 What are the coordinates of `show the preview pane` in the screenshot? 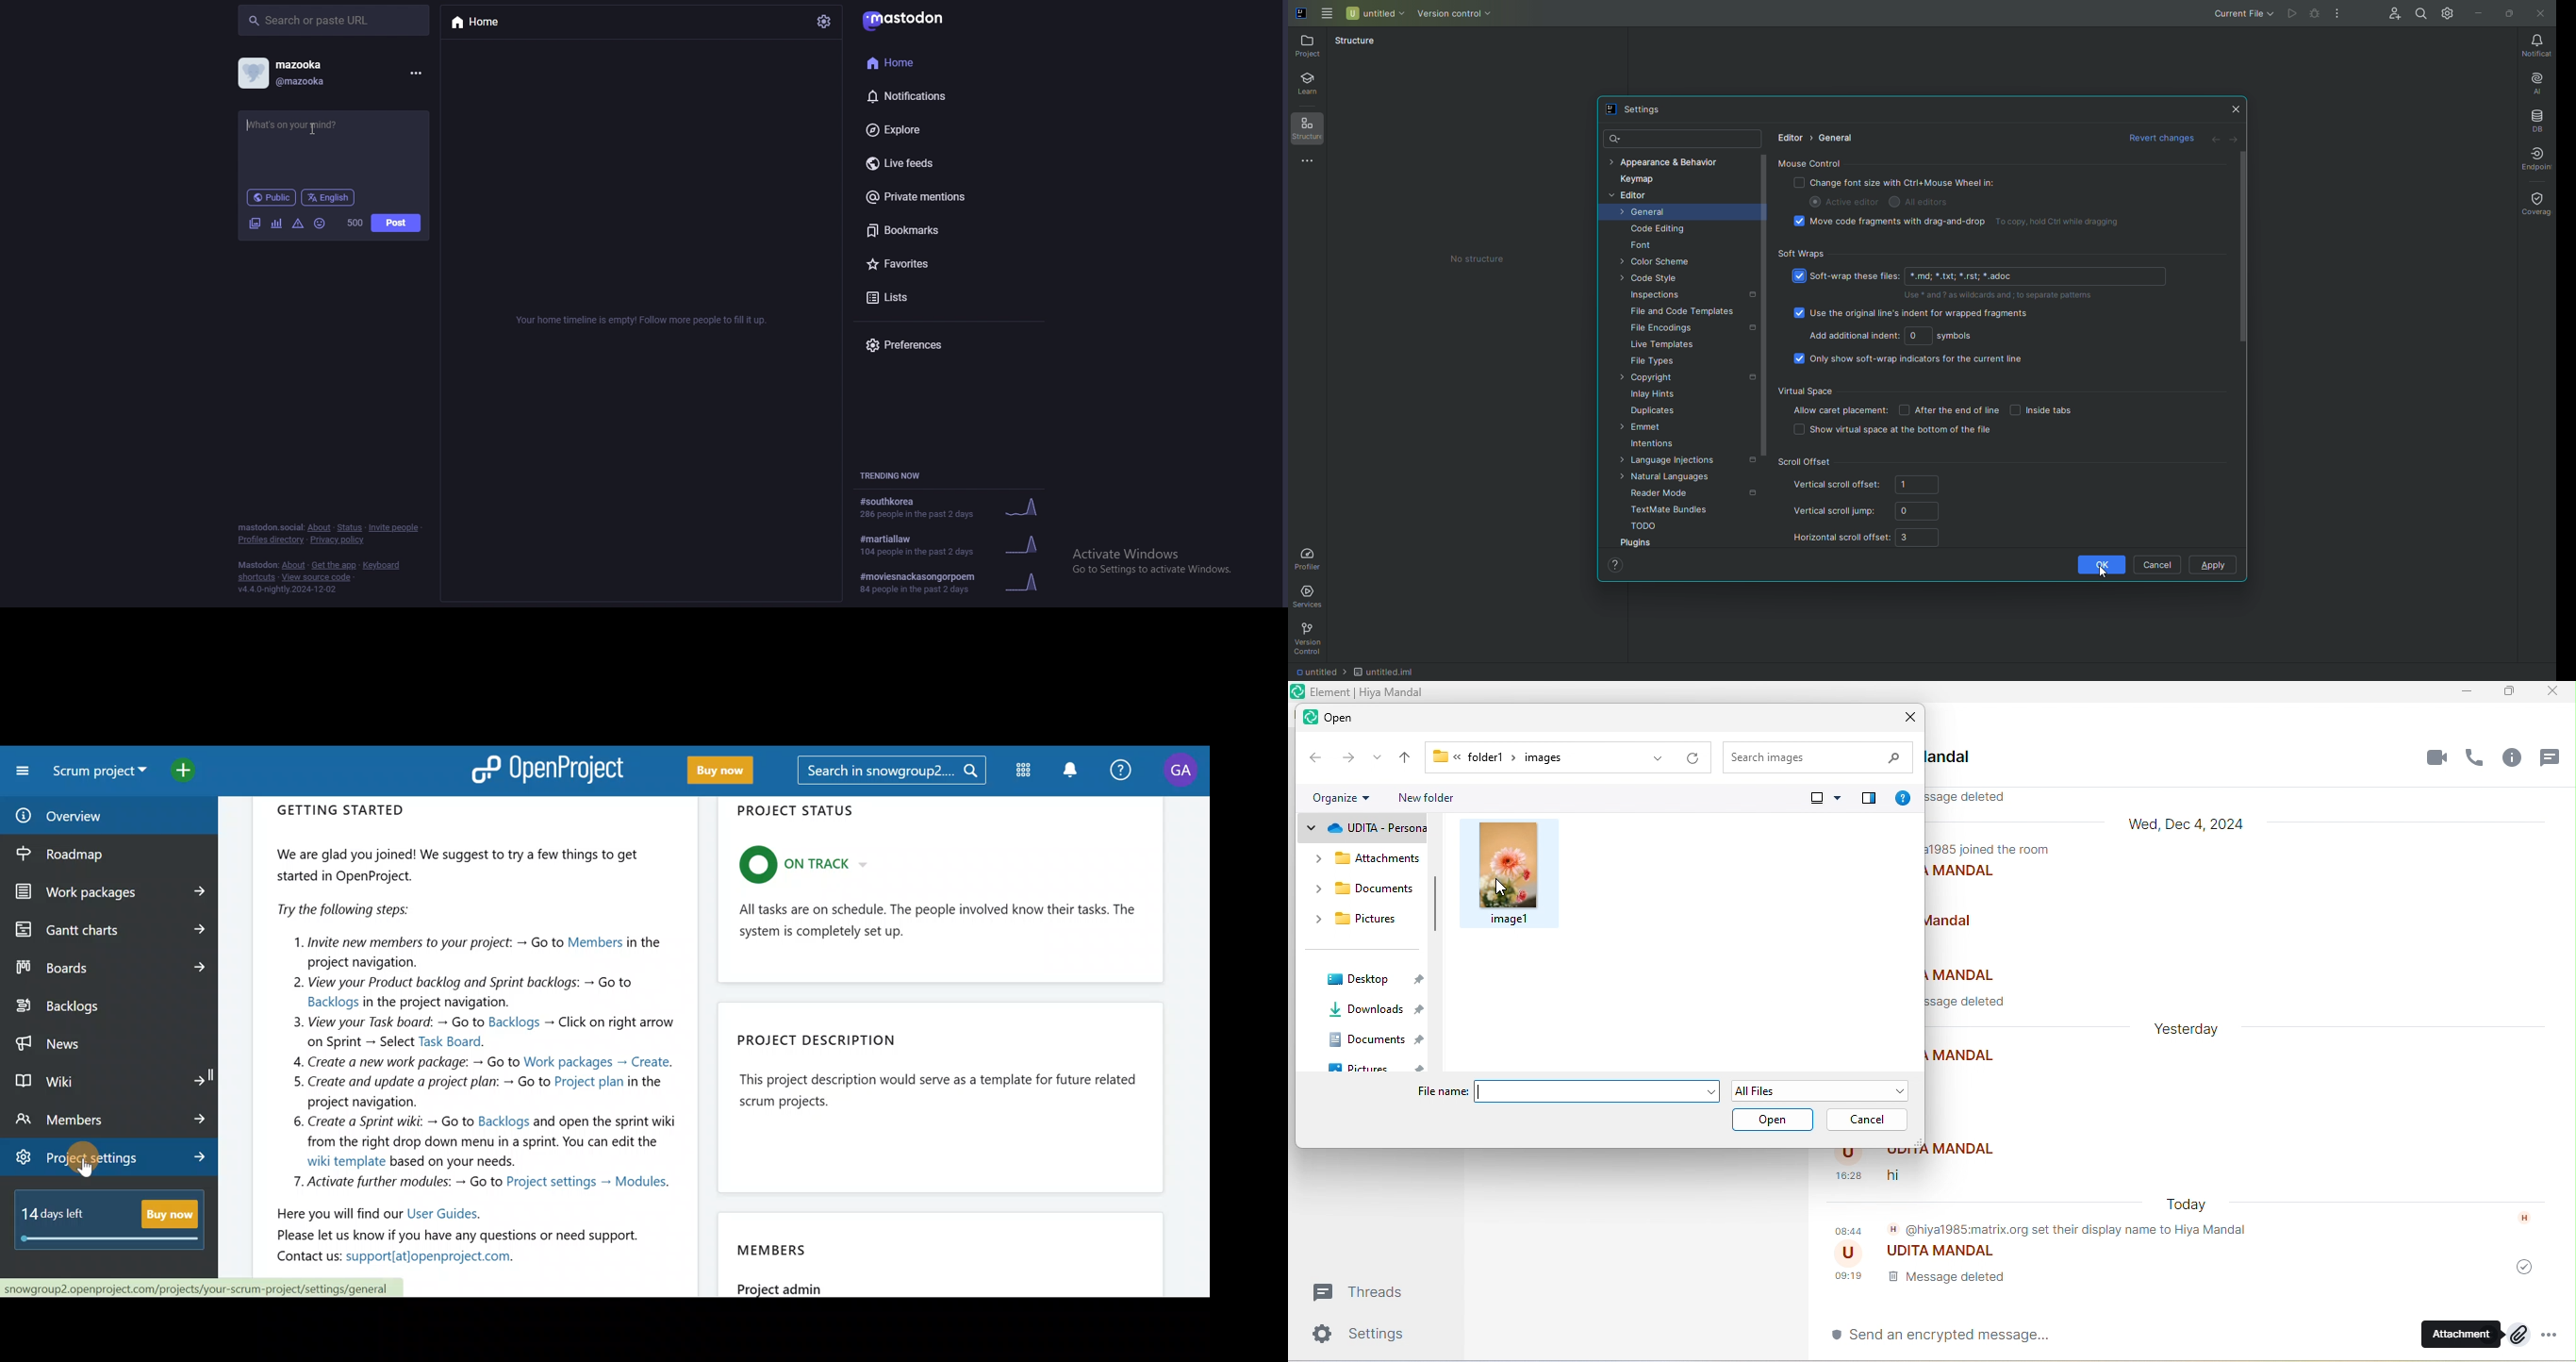 It's located at (1867, 798).